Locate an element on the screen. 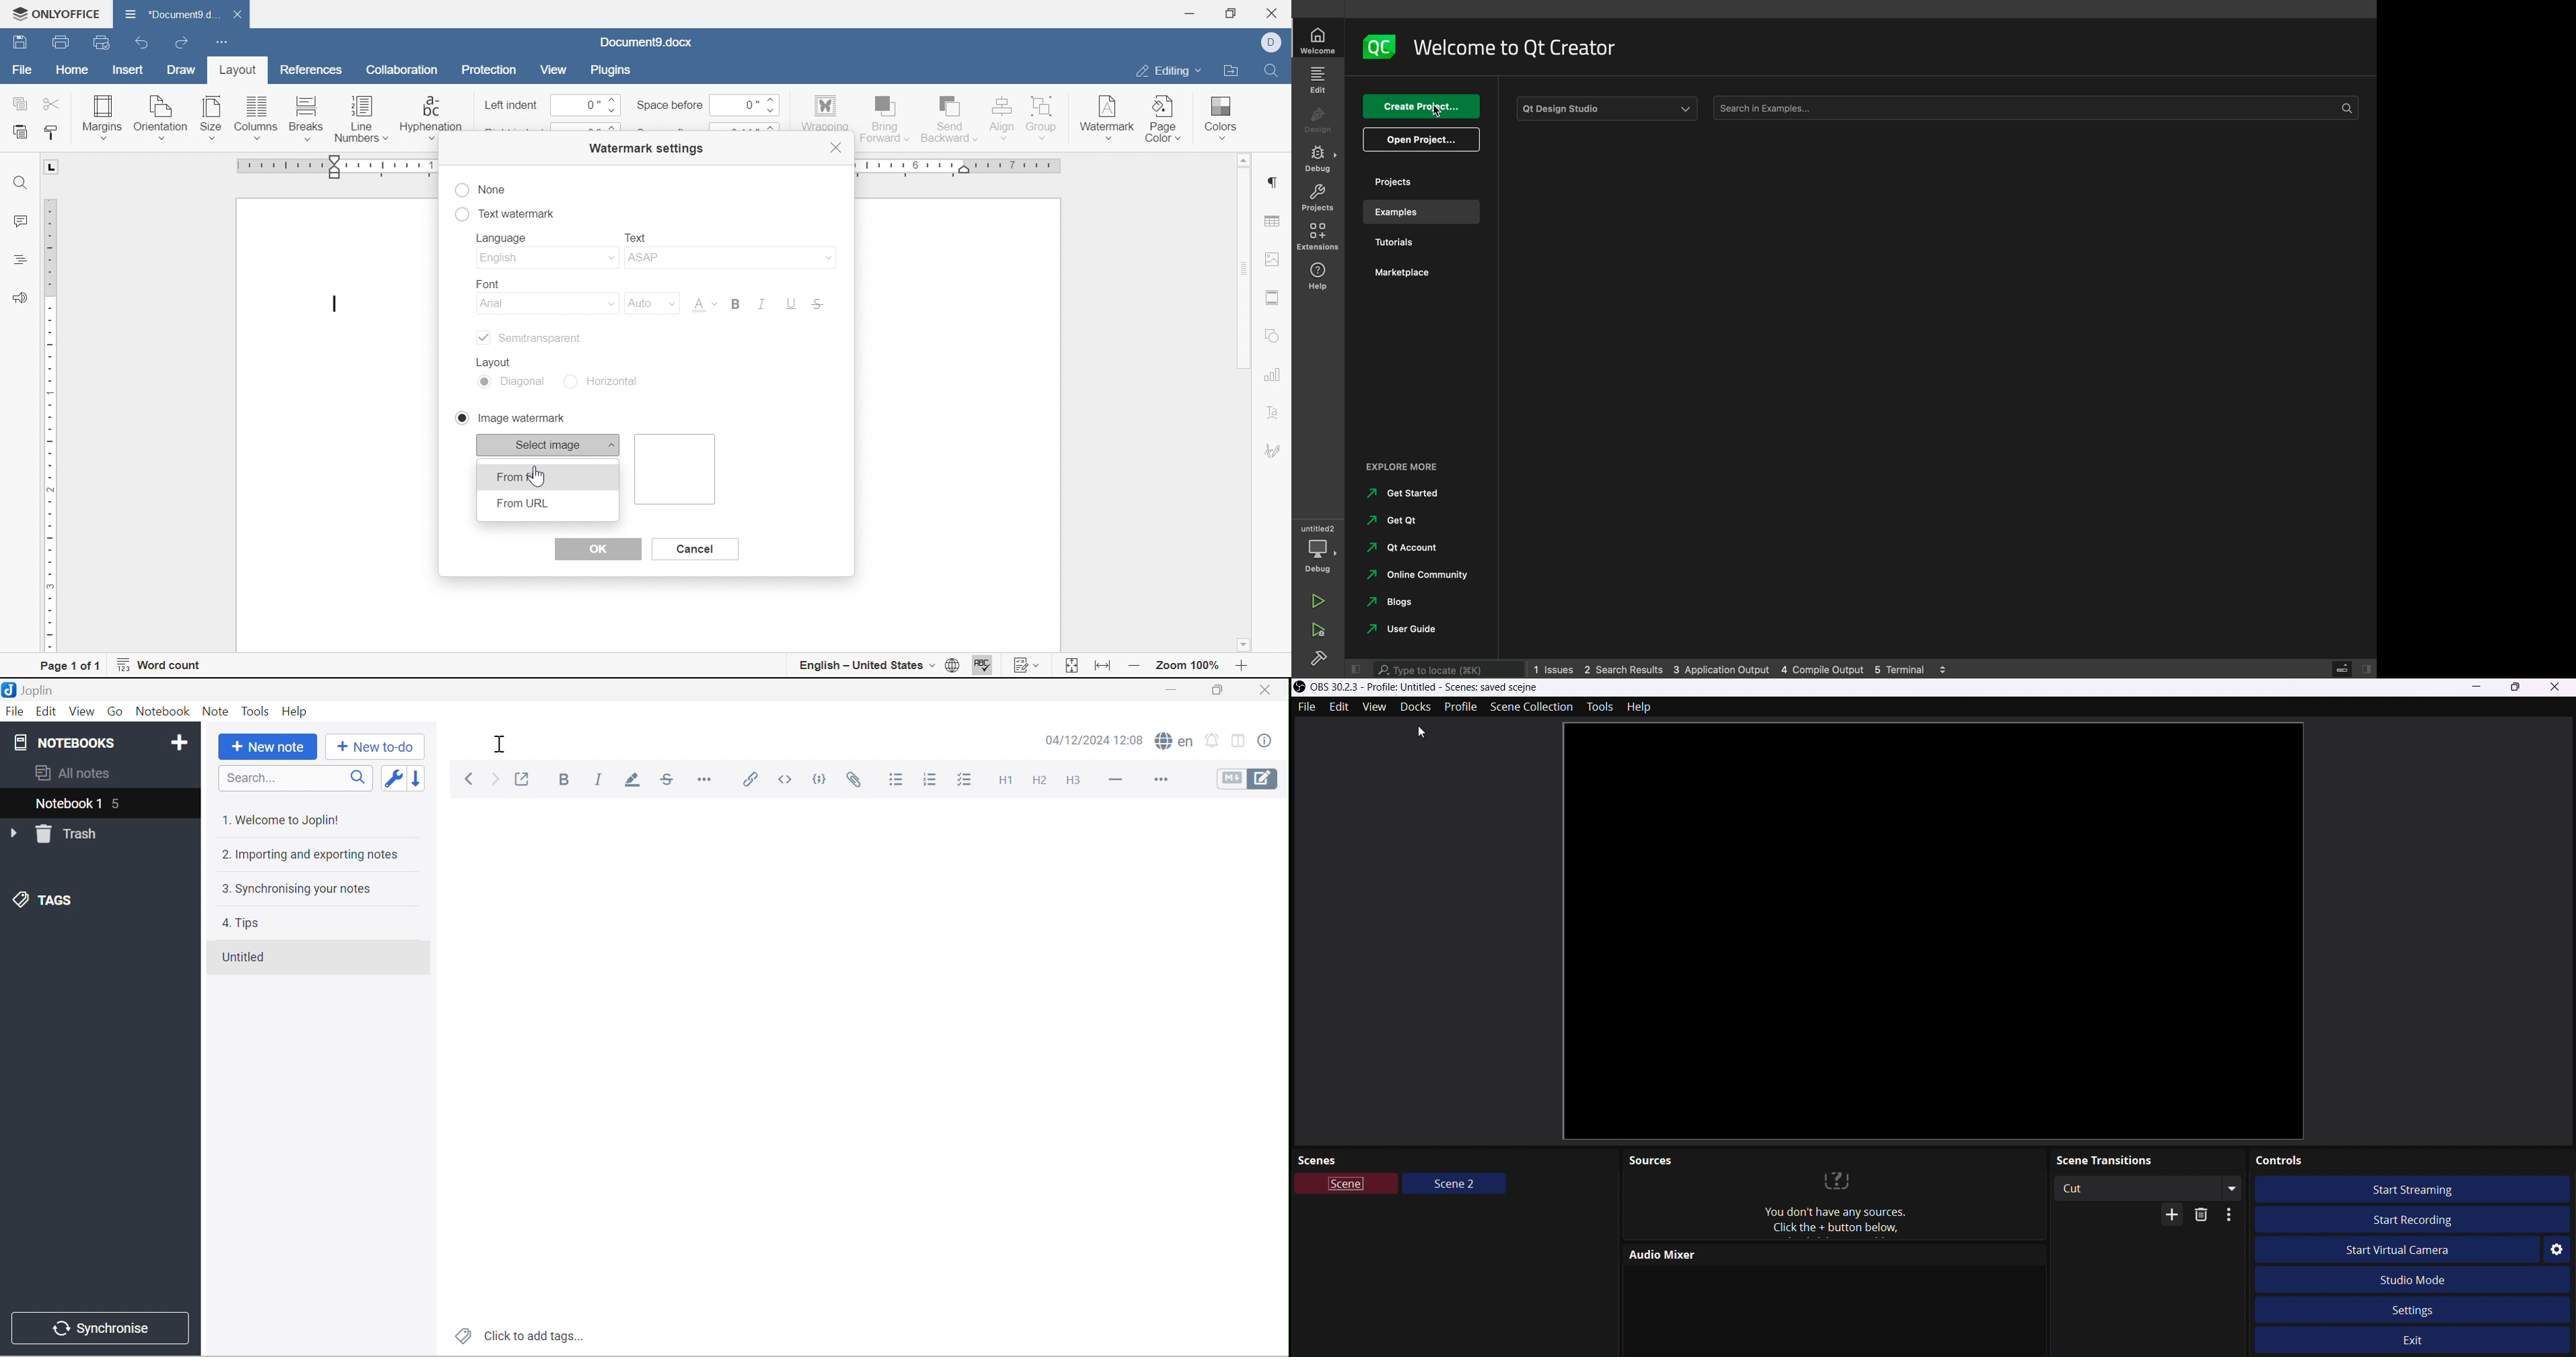 Image resolution: width=2576 pixels, height=1372 pixels. align is located at coordinates (1001, 116).